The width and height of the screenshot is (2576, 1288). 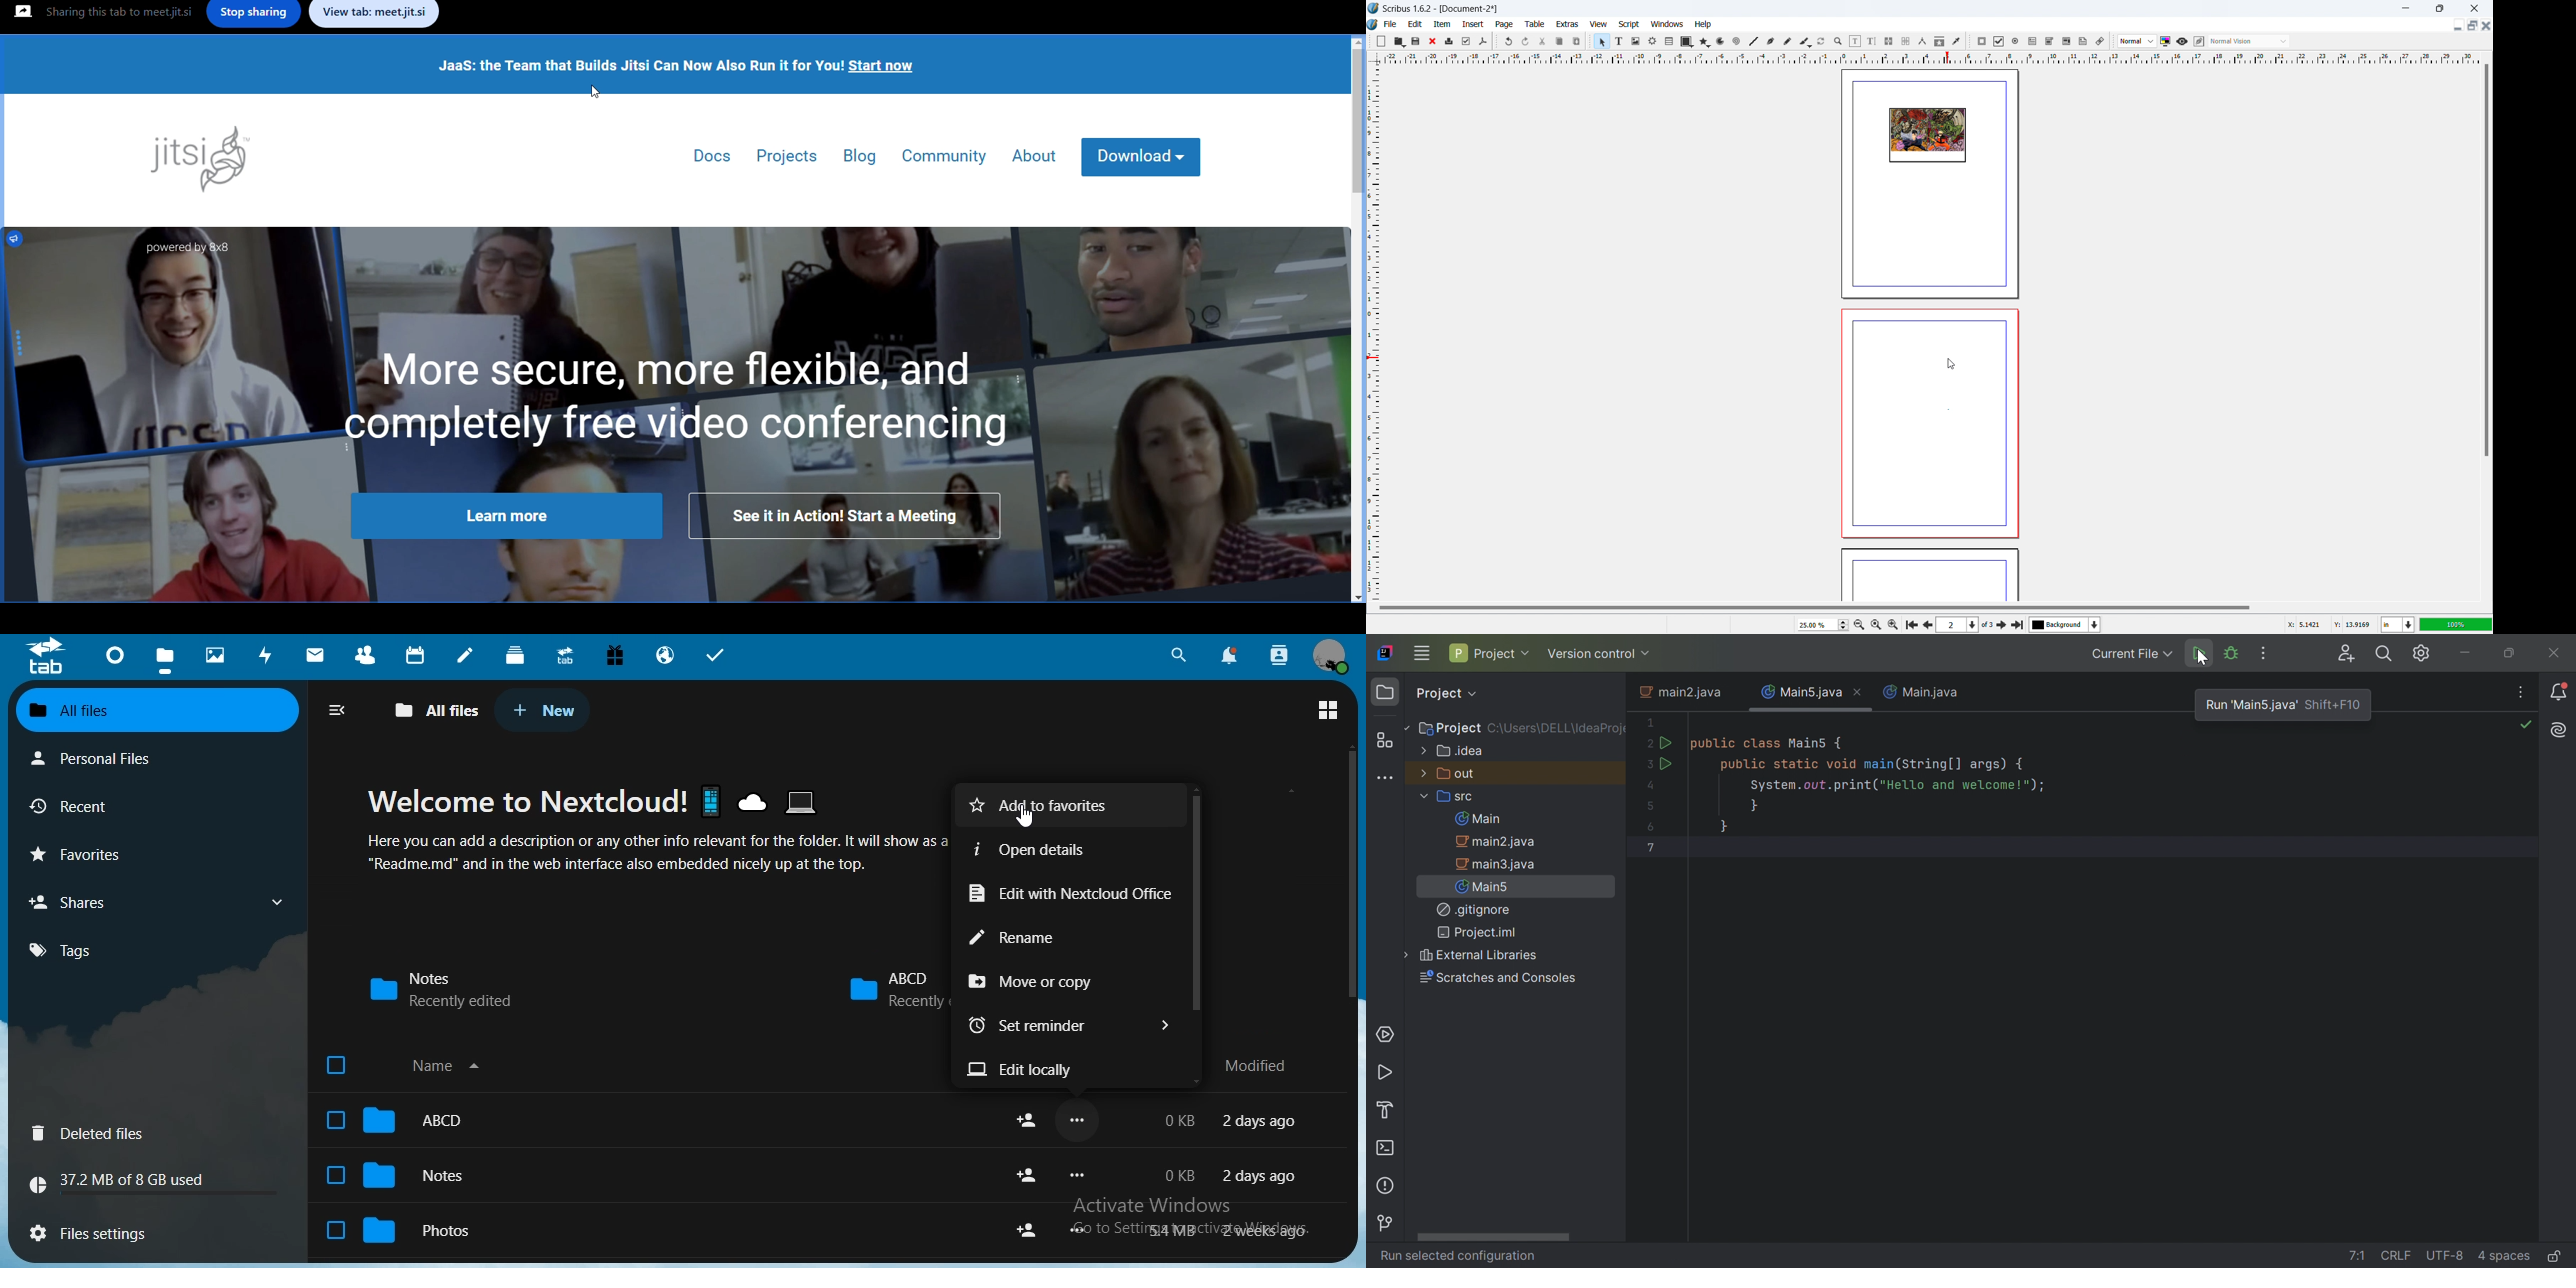 What do you see at coordinates (1651, 766) in the screenshot?
I see `3` at bounding box center [1651, 766].